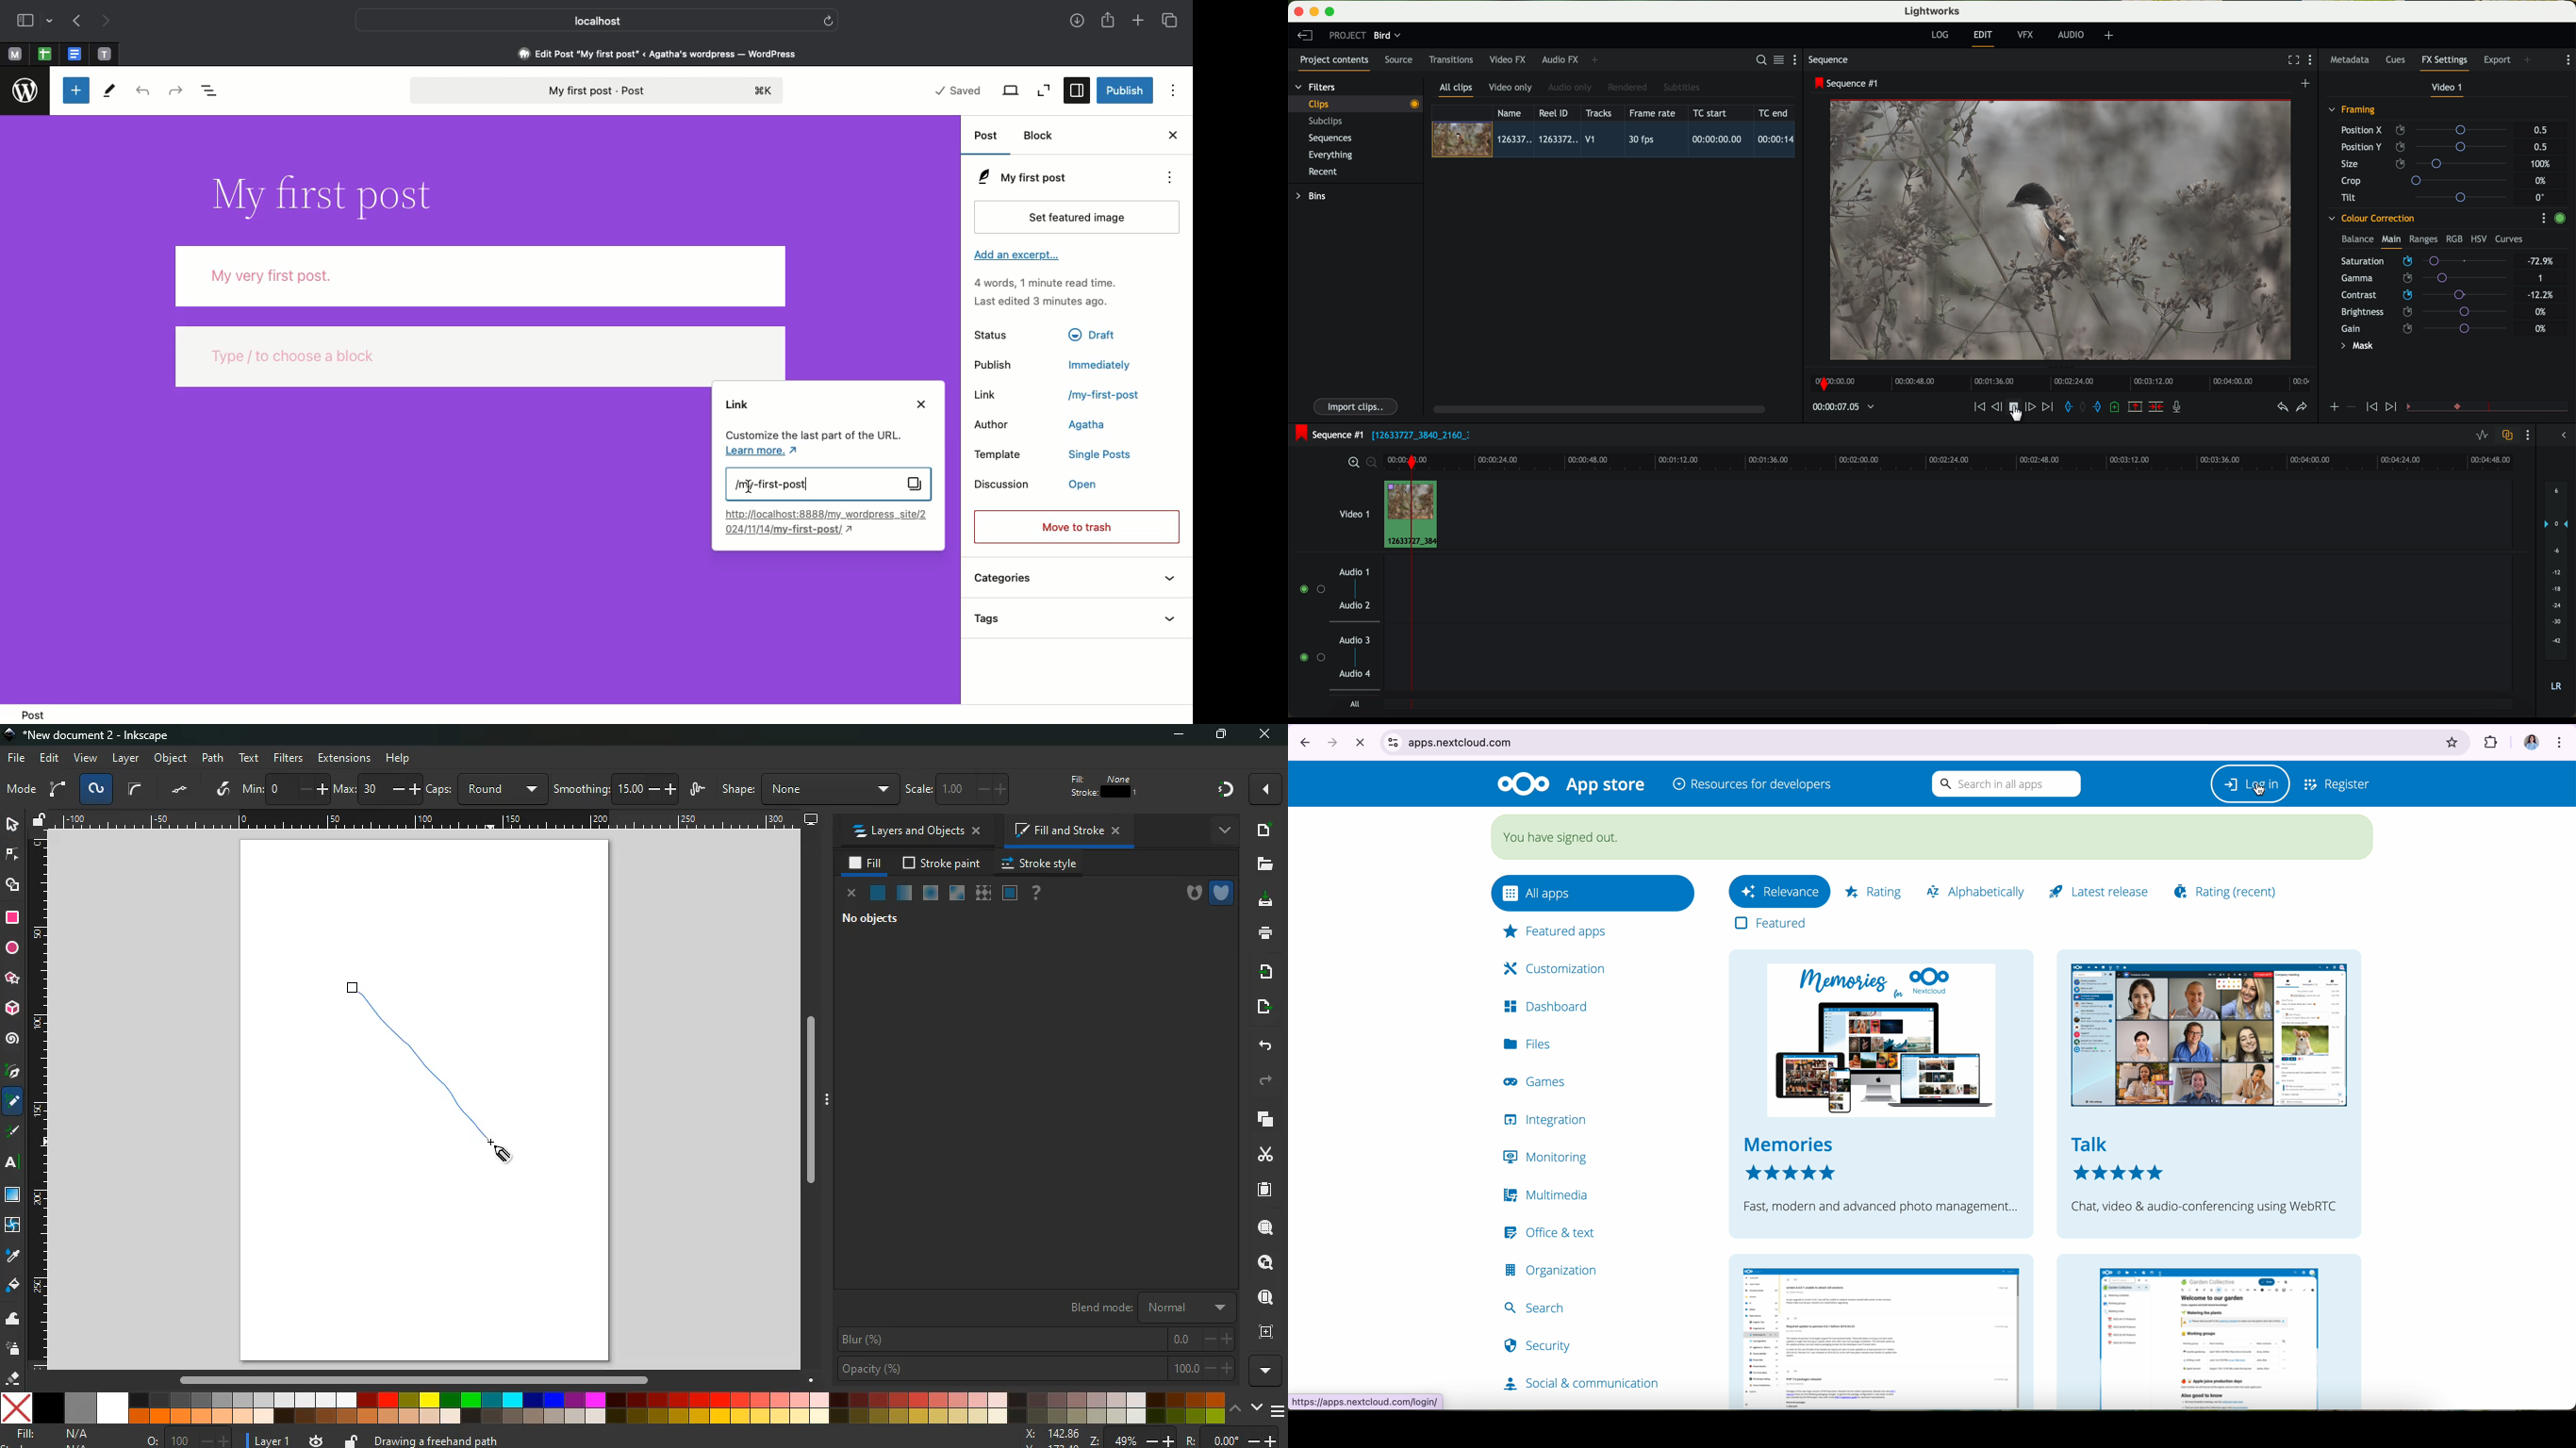 The image size is (2576, 1456). What do you see at coordinates (1998, 408) in the screenshot?
I see `nudge one frame back` at bounding box center [1998, 408].